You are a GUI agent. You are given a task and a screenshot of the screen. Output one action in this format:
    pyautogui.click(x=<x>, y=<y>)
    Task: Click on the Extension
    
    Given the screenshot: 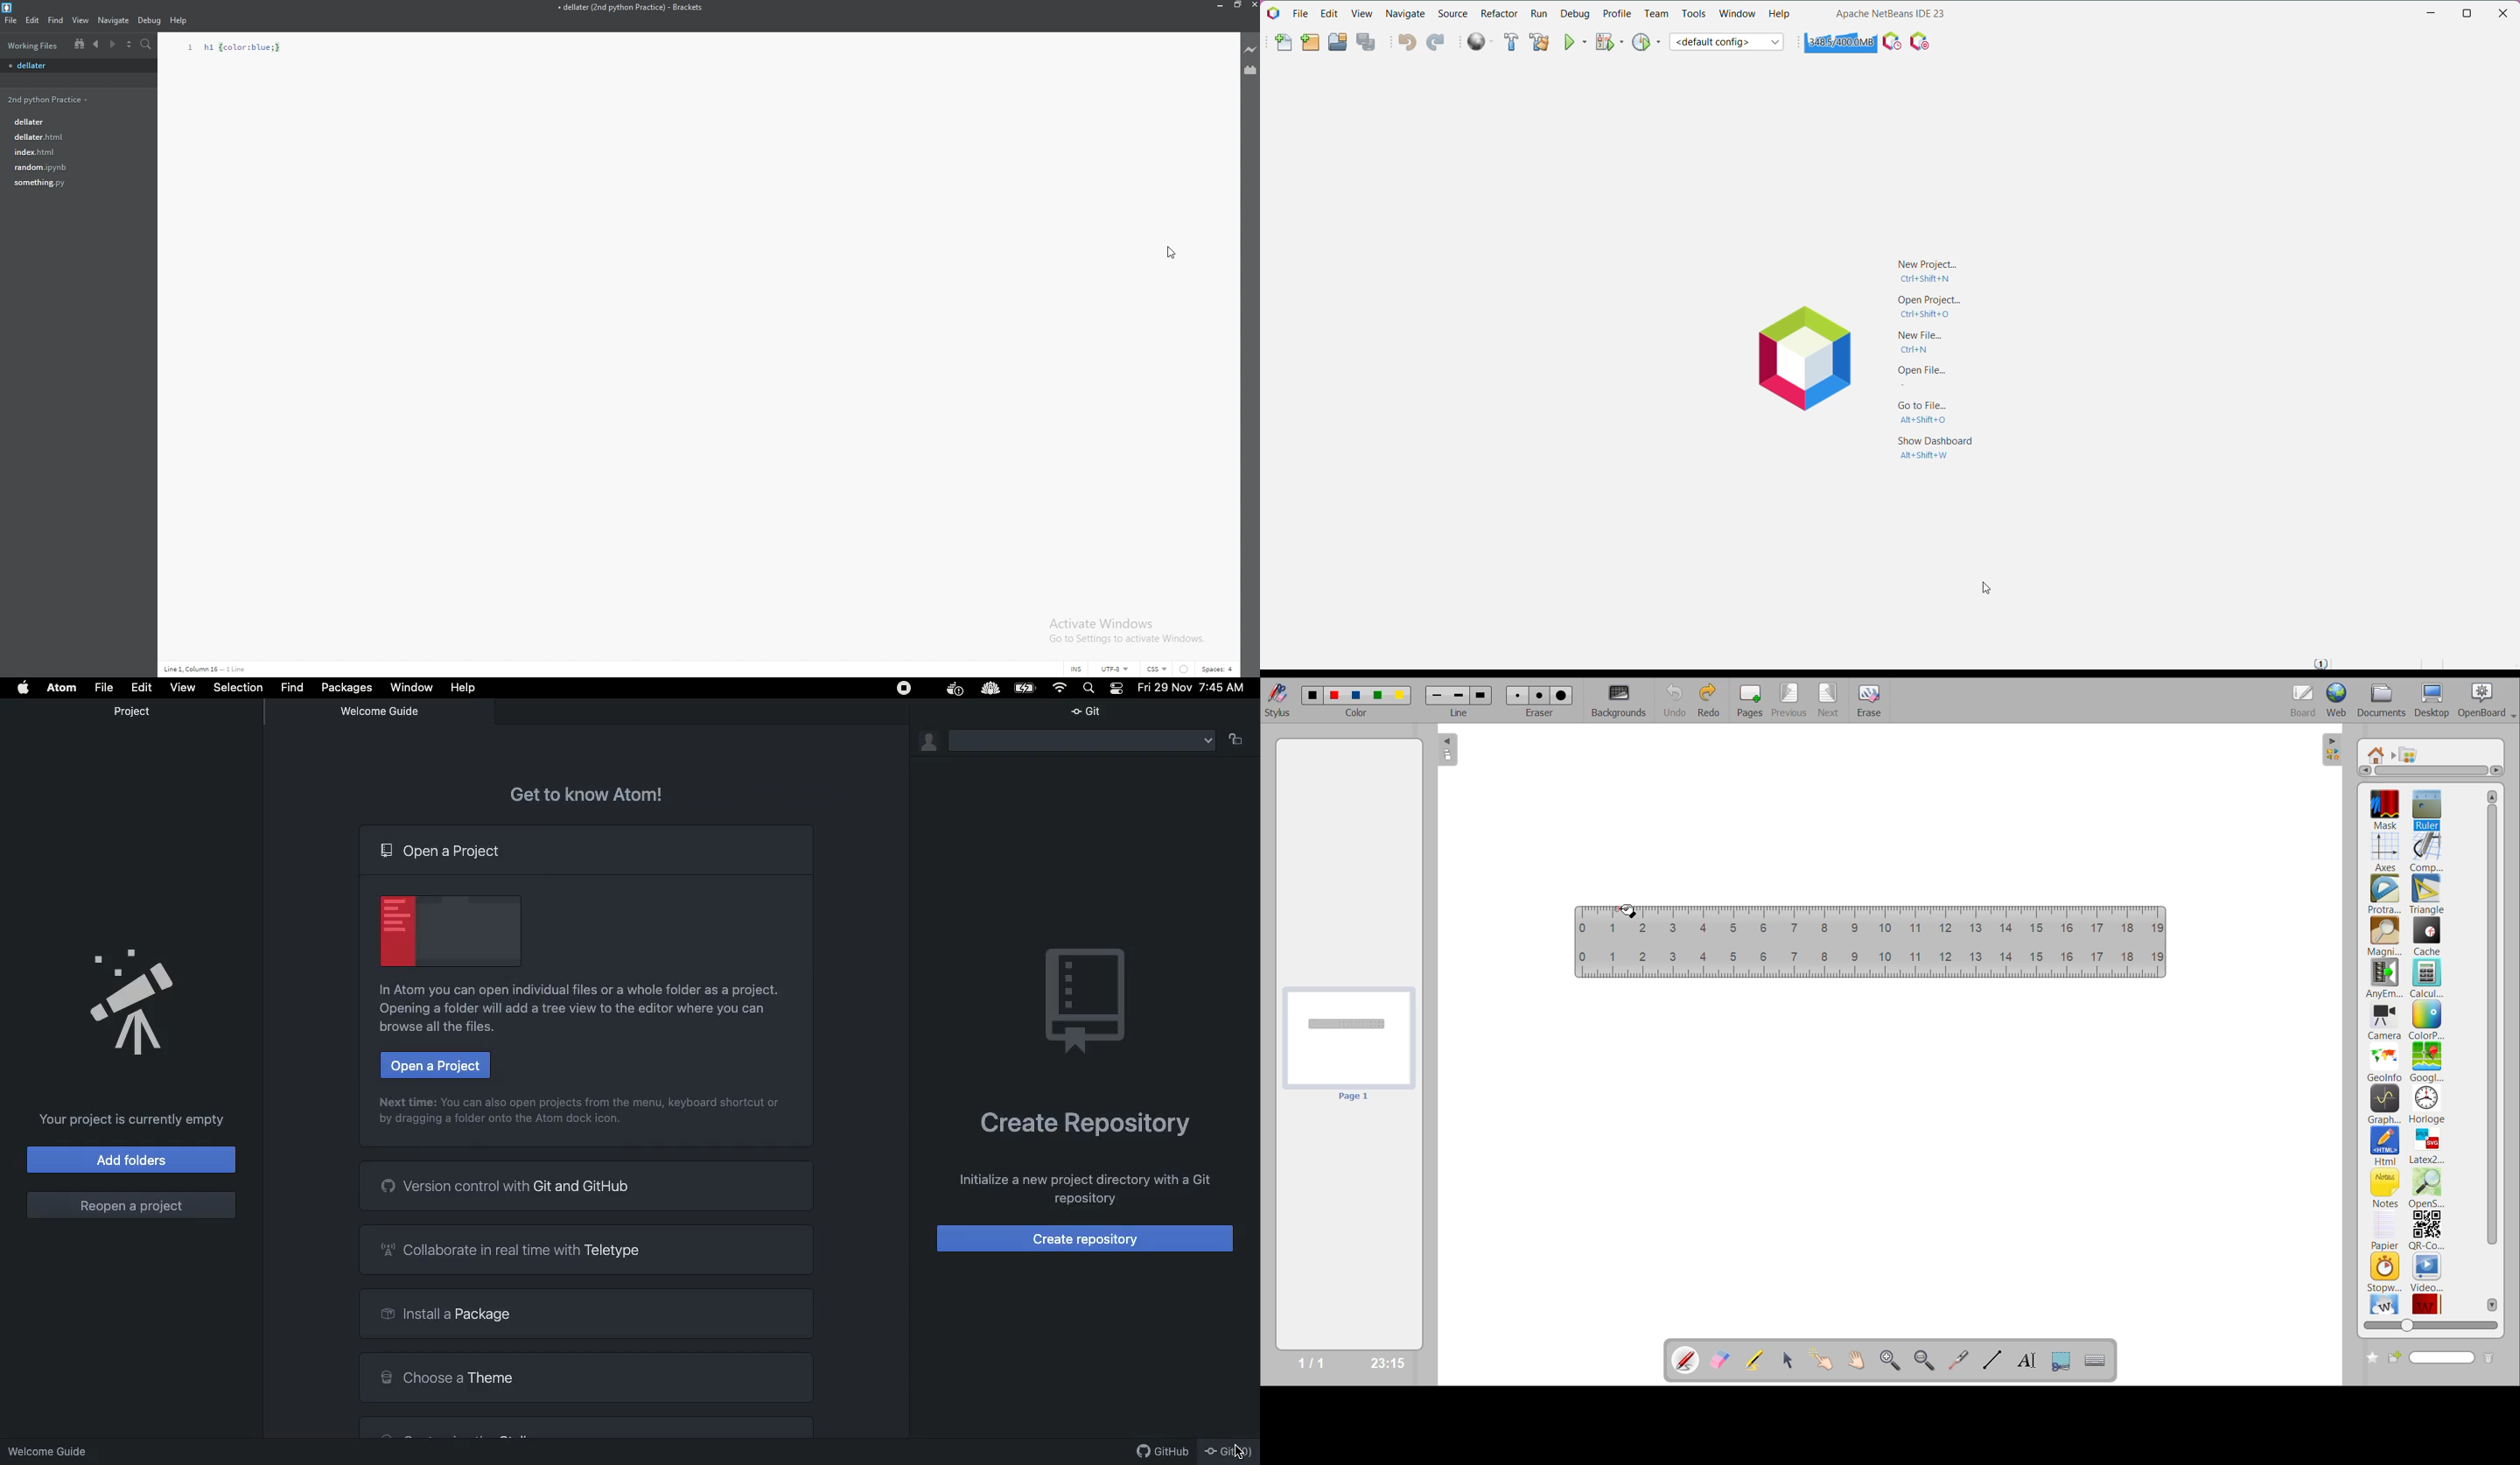 What is the action you would take?
    pyautogui.click(x=990, y=688)
    